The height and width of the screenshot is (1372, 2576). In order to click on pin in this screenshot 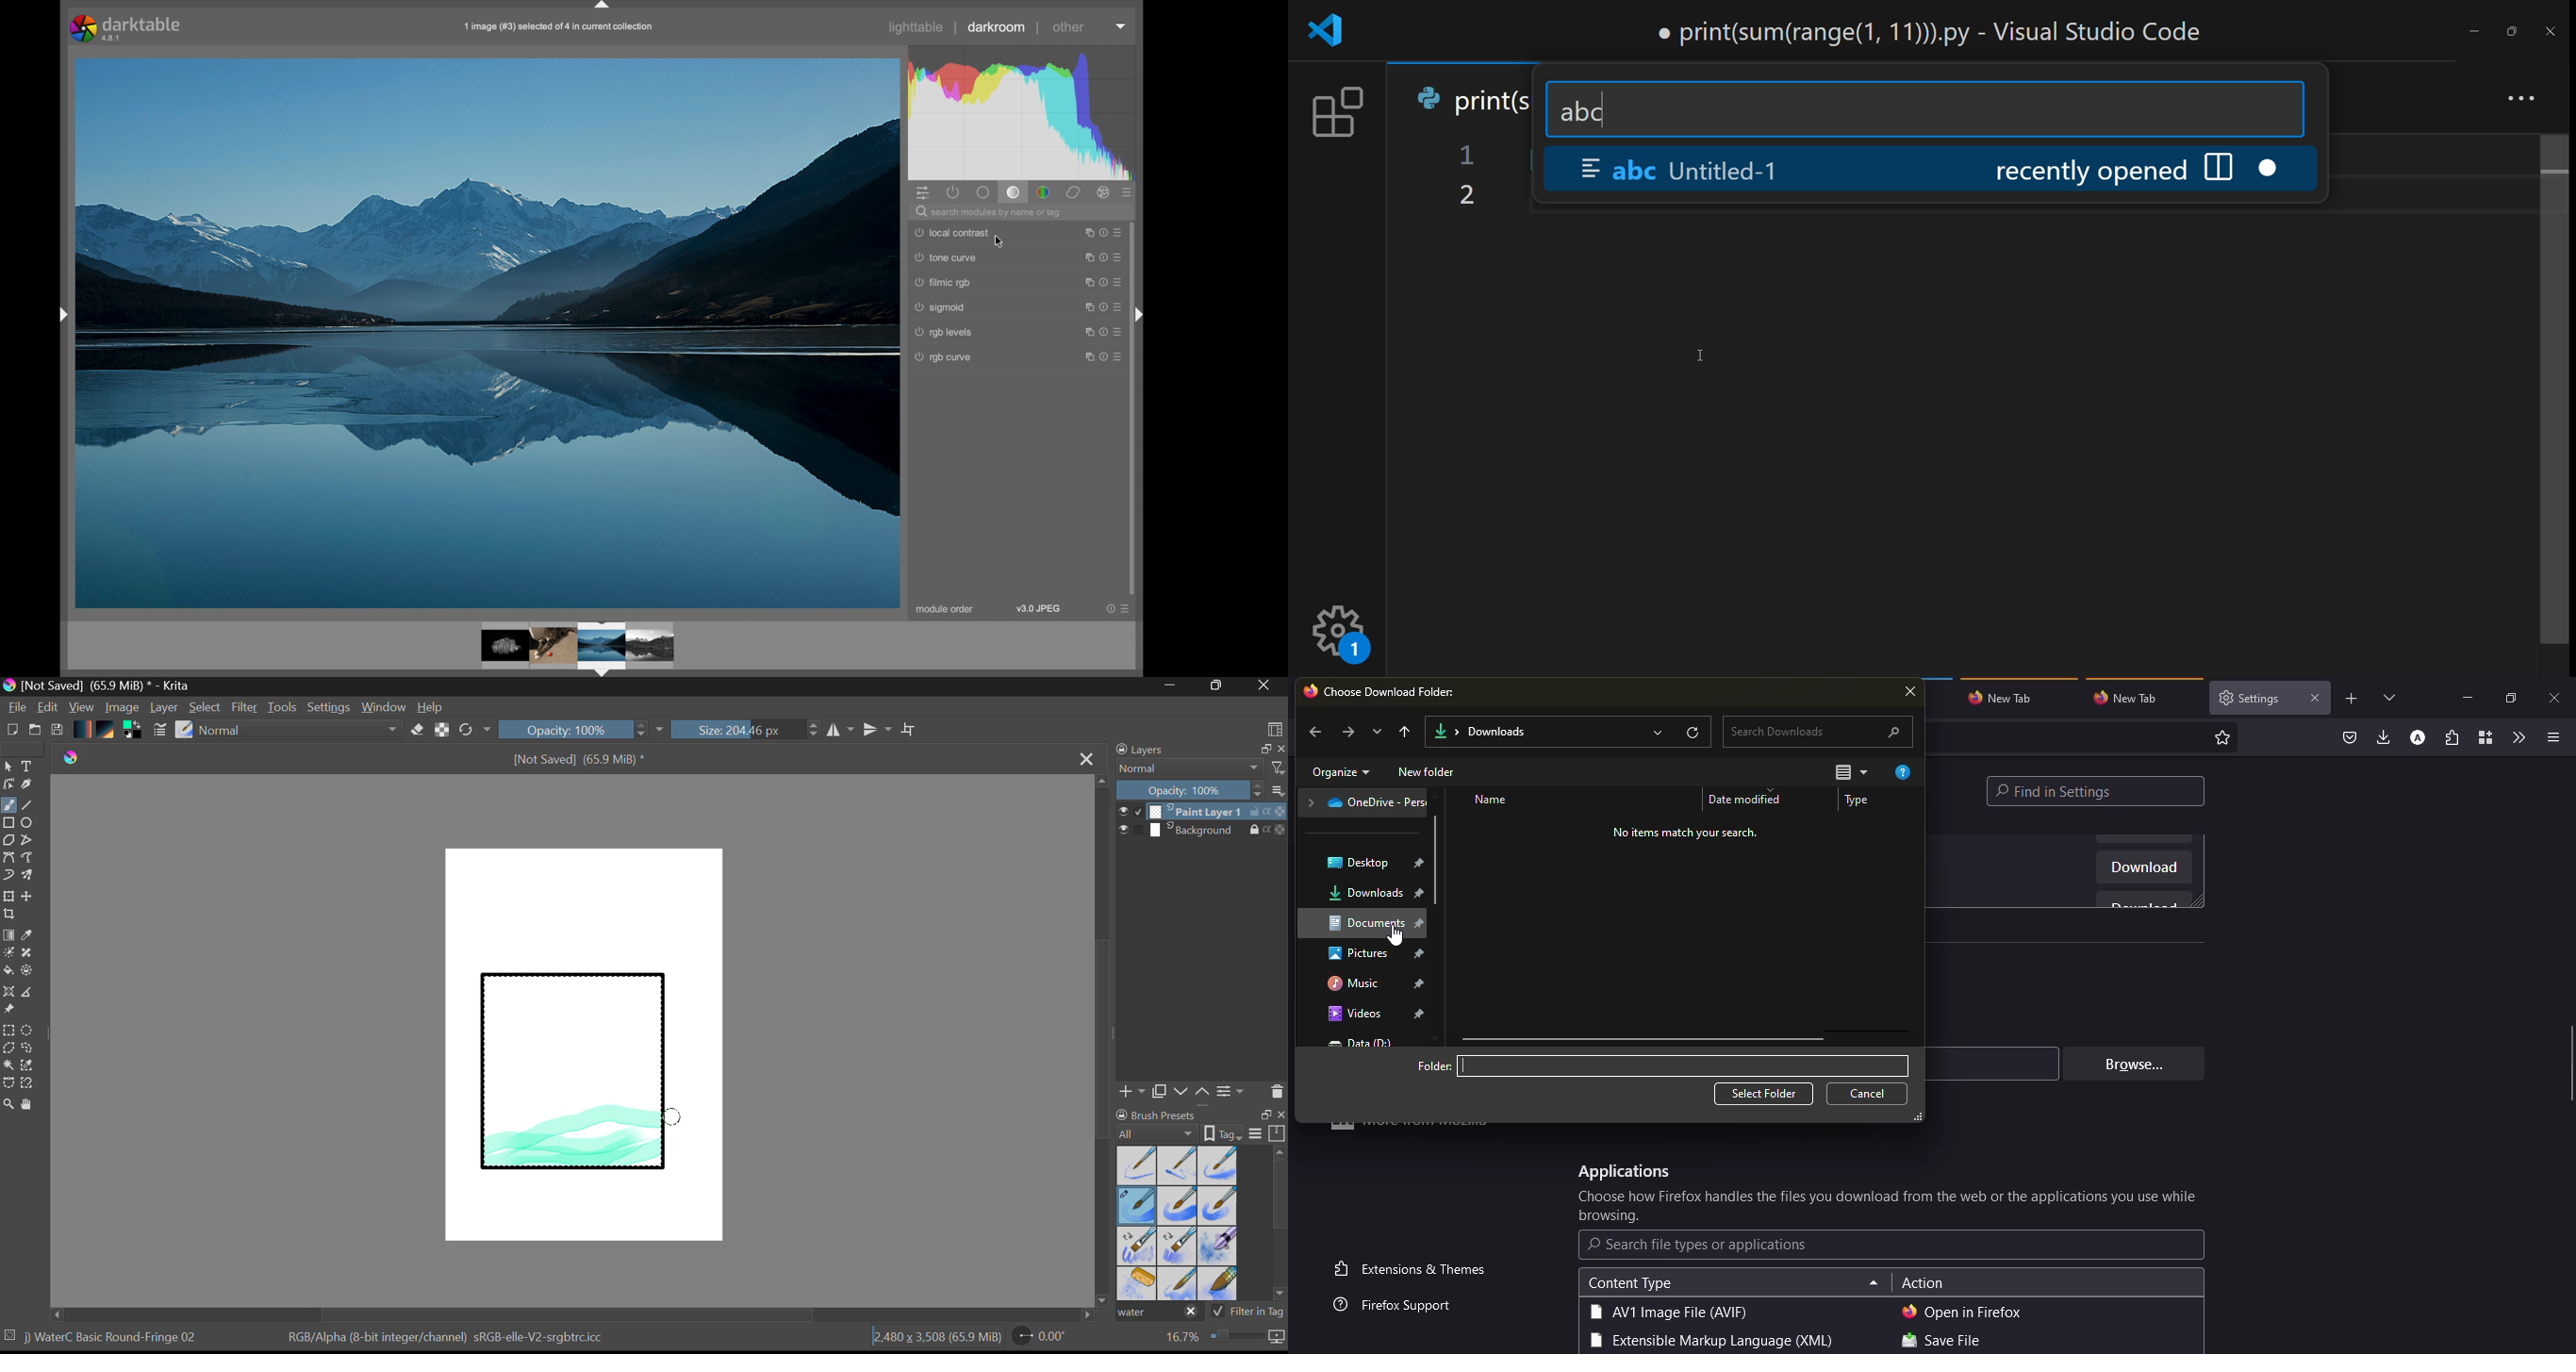, I will do `click(1419, 862)`.